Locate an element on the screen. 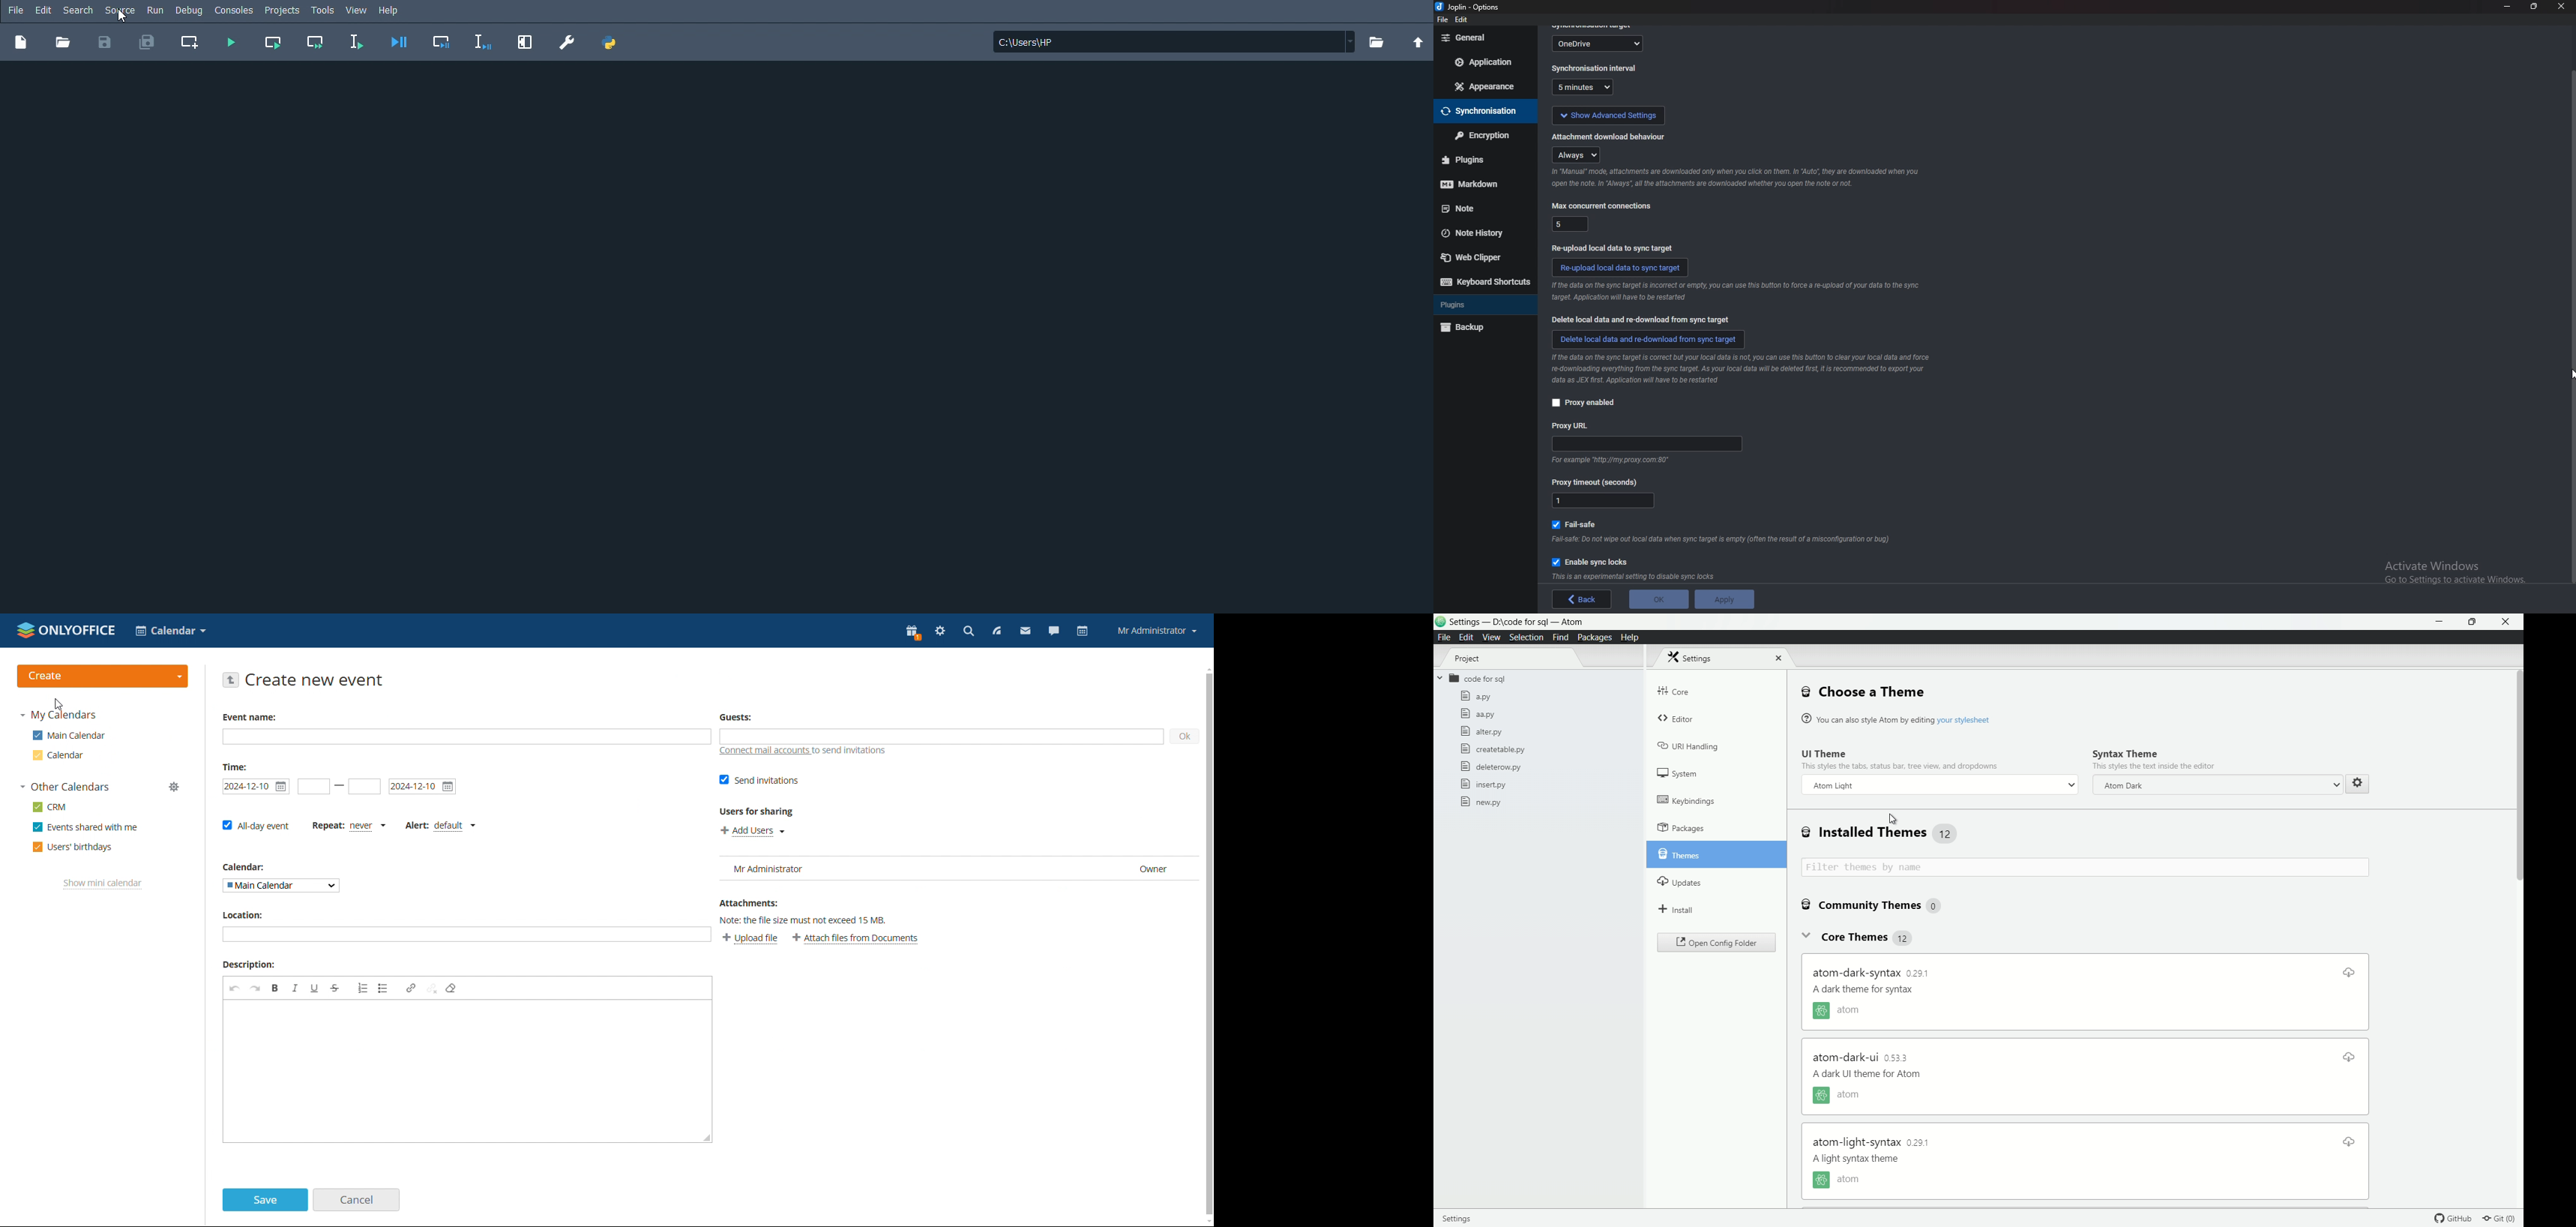 The height and width of the screenshot is (1232, 2576). new.py file is located at coordinates (1481, 802).